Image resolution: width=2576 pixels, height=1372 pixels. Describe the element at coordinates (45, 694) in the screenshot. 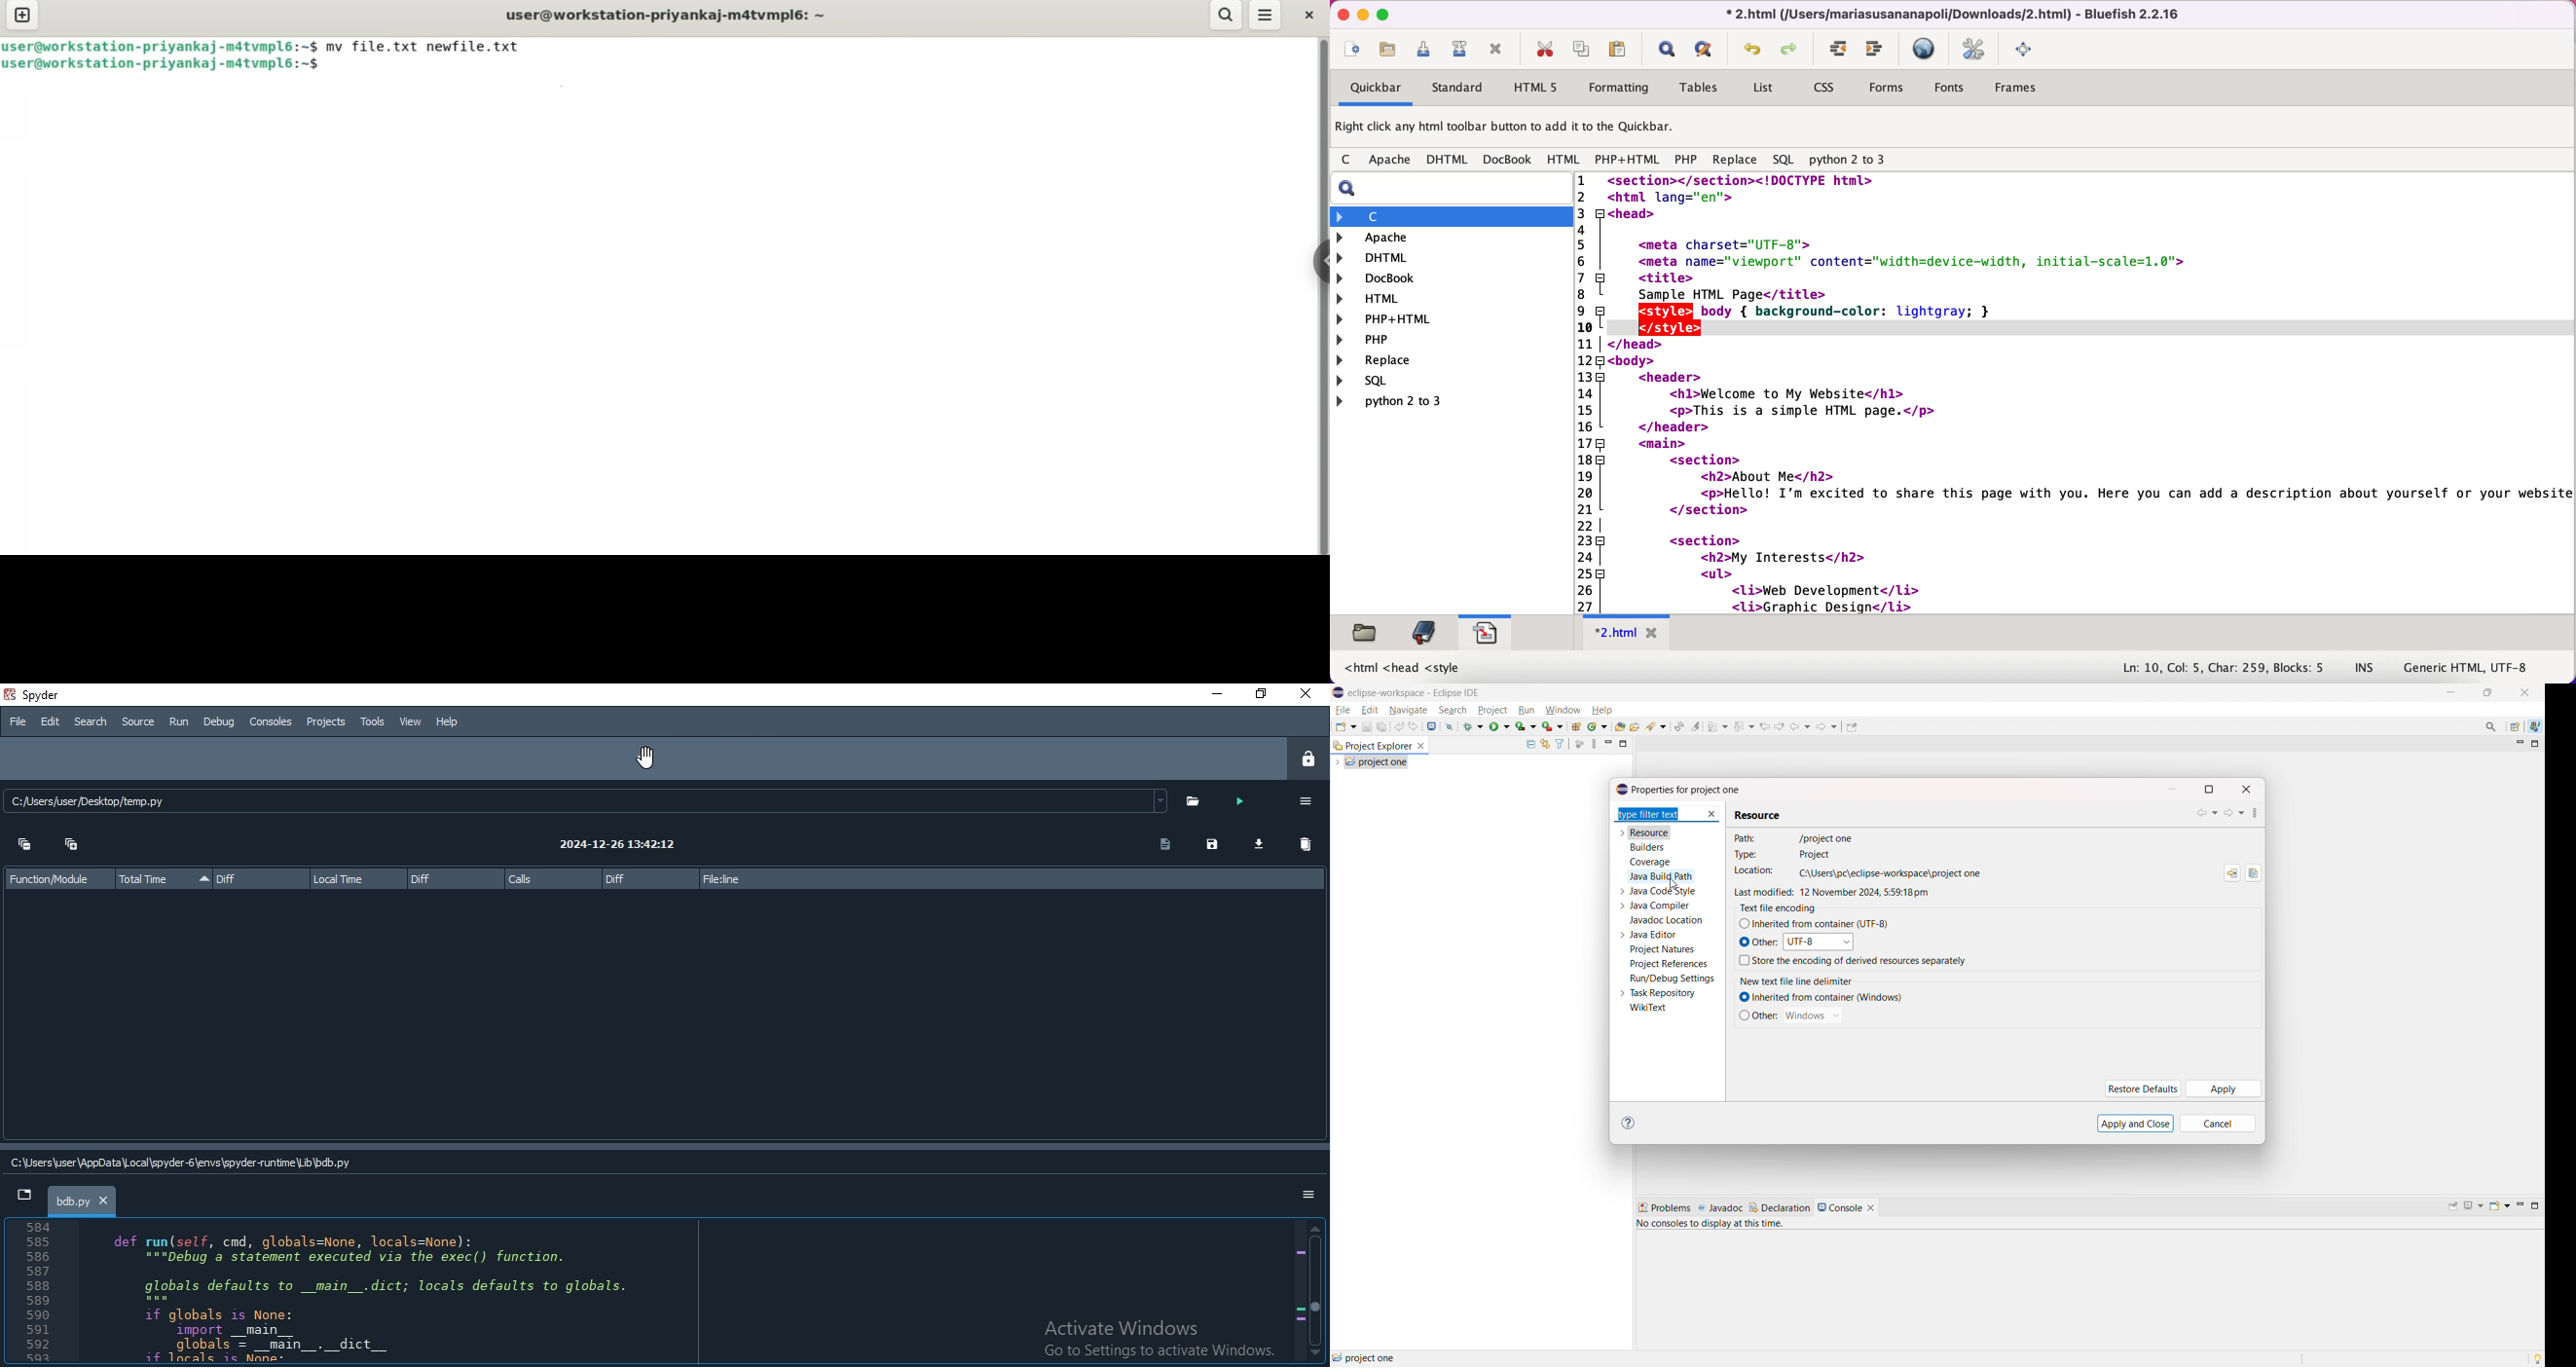

I see `spyder` at that location.